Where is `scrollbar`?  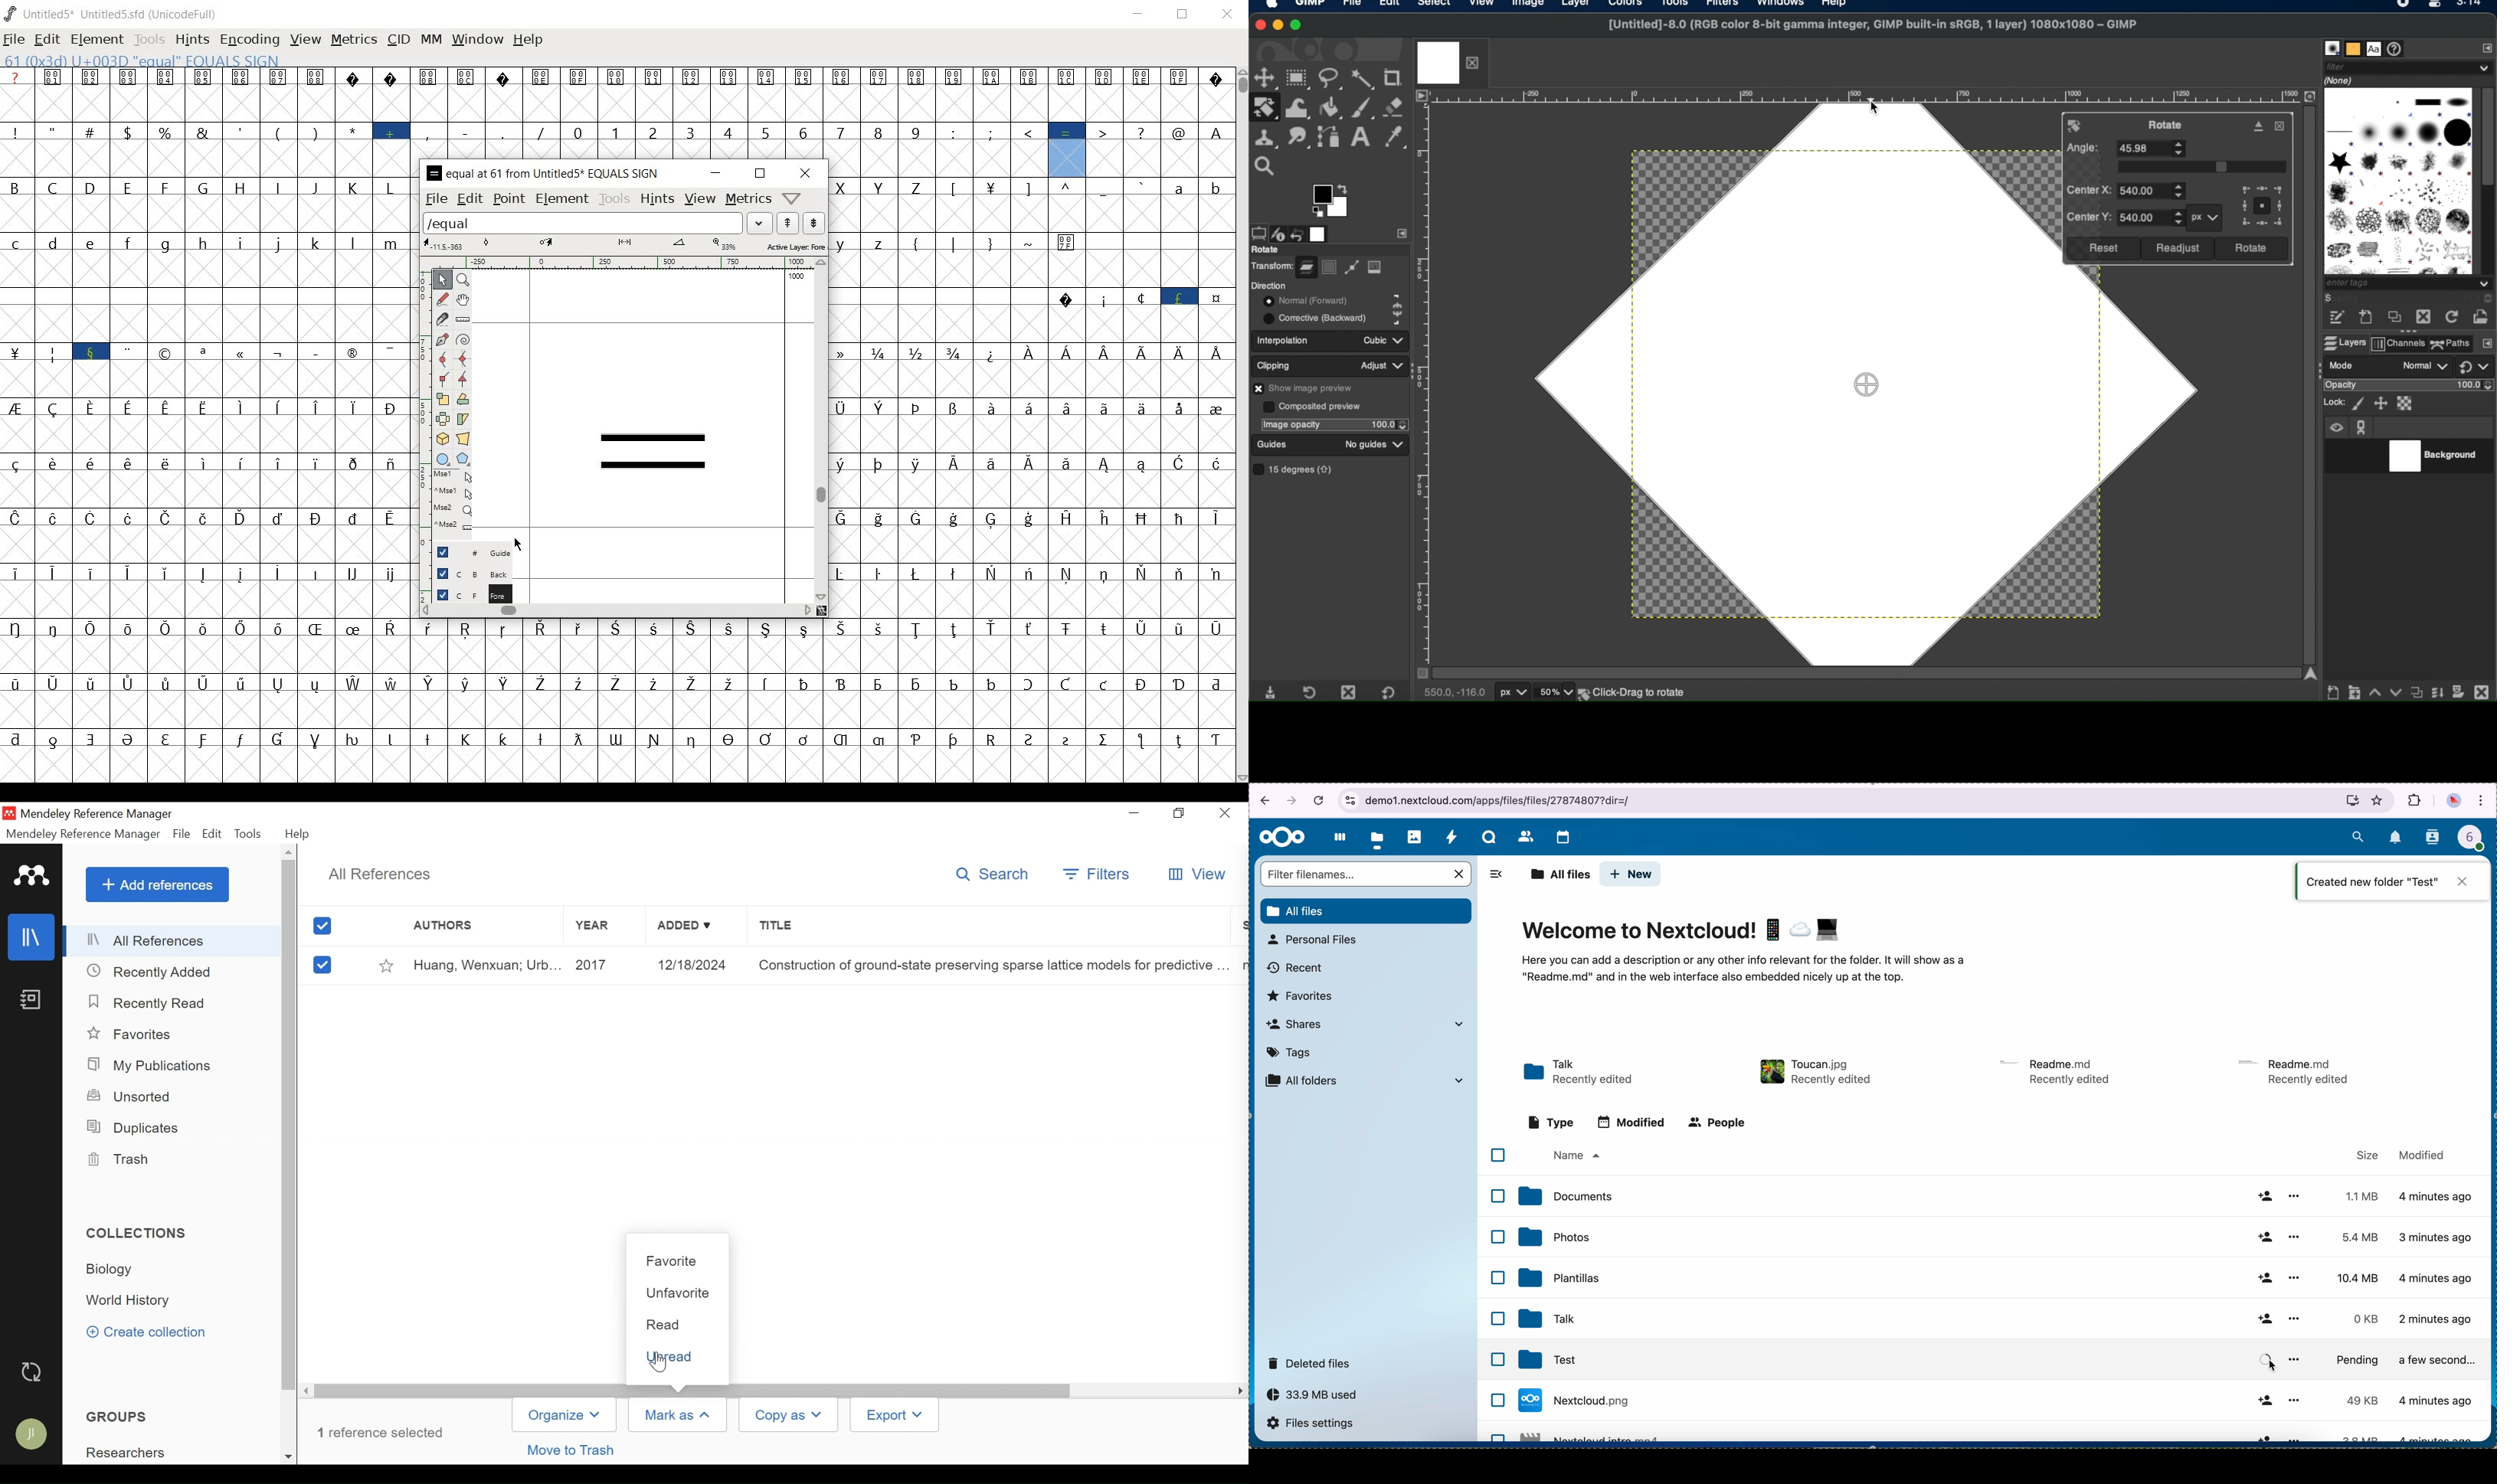
scrollbar is located at coordinates (618, 610).